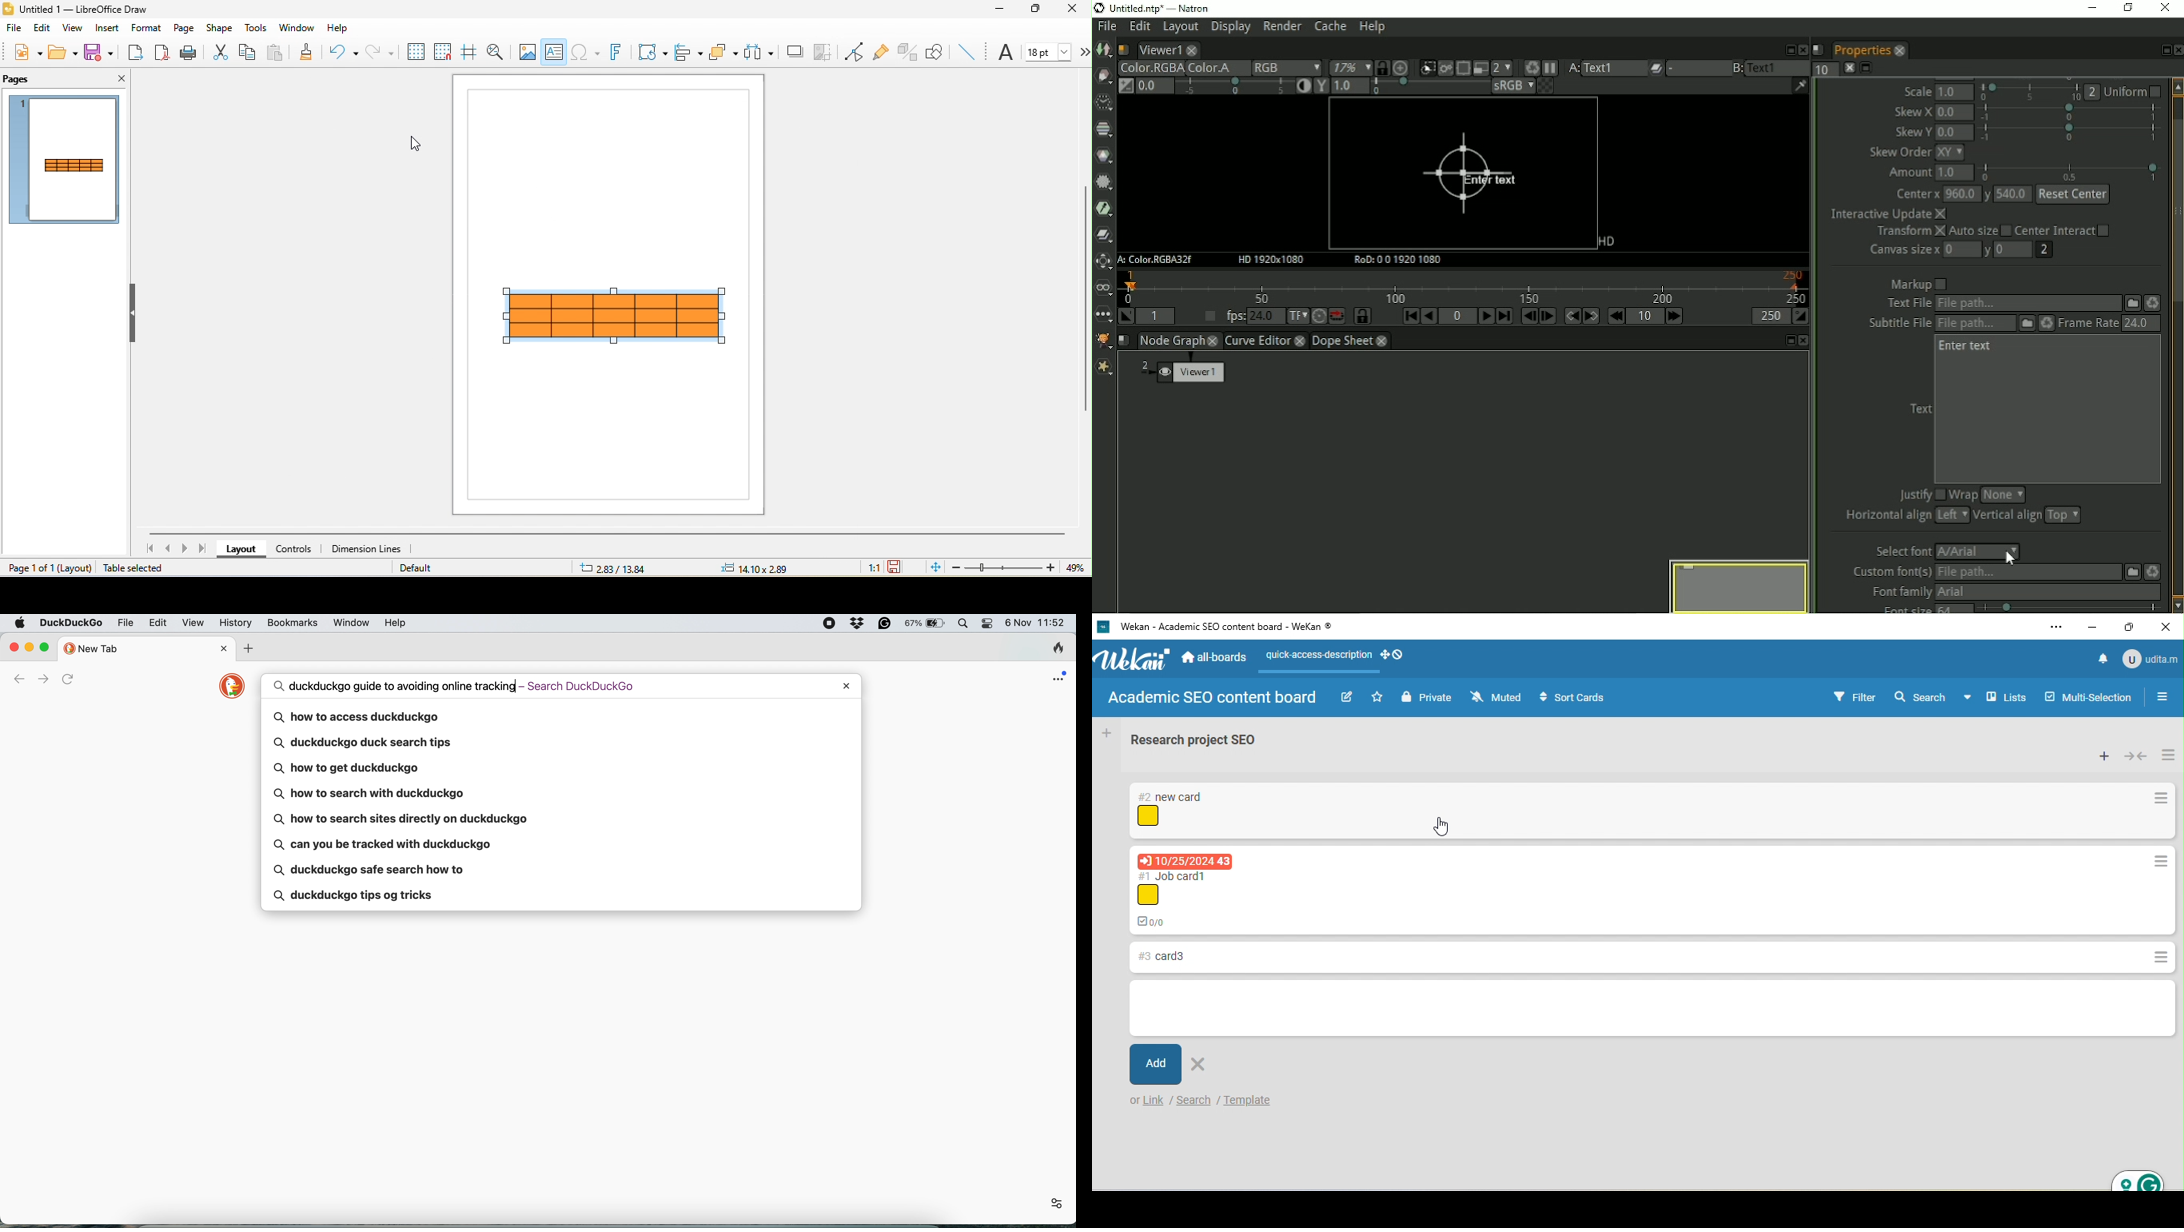 Image resolution: width=2184 pixels, height=1232 pixels. I want to click on card actions, so click(2155, 958).